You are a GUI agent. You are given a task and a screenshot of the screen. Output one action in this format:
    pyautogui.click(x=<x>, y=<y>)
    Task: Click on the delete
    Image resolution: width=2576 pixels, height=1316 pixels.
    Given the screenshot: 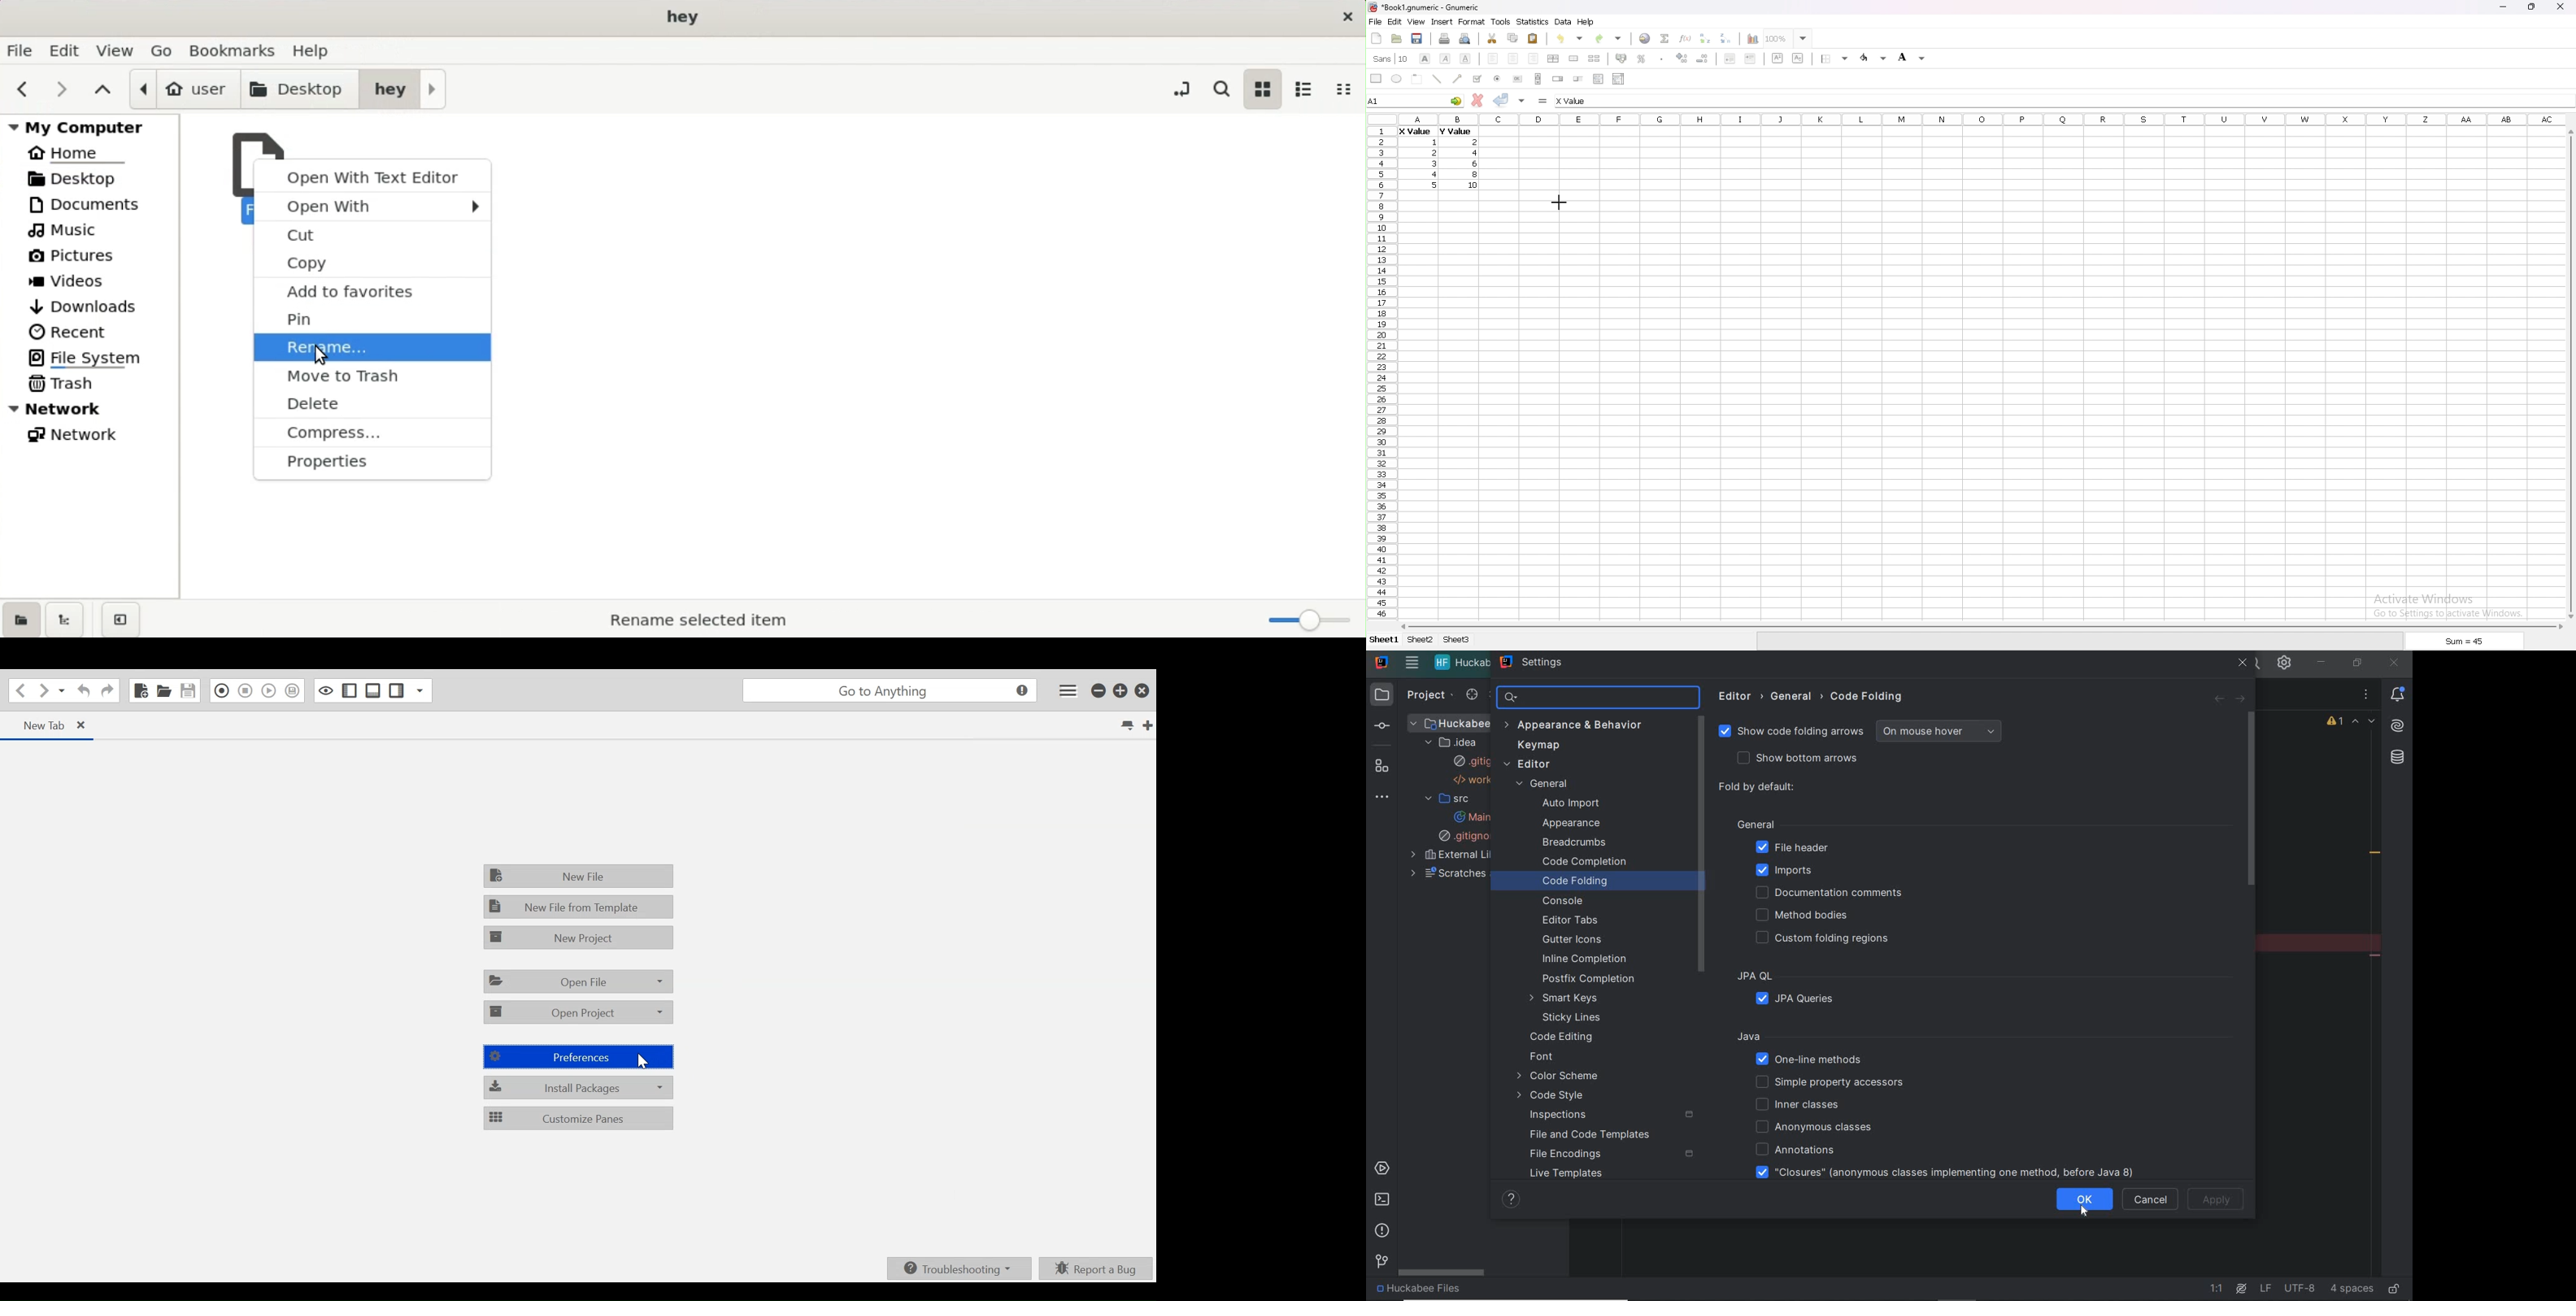 What is the action you would take?
    pyautogui.click(x=369, y=404)
    